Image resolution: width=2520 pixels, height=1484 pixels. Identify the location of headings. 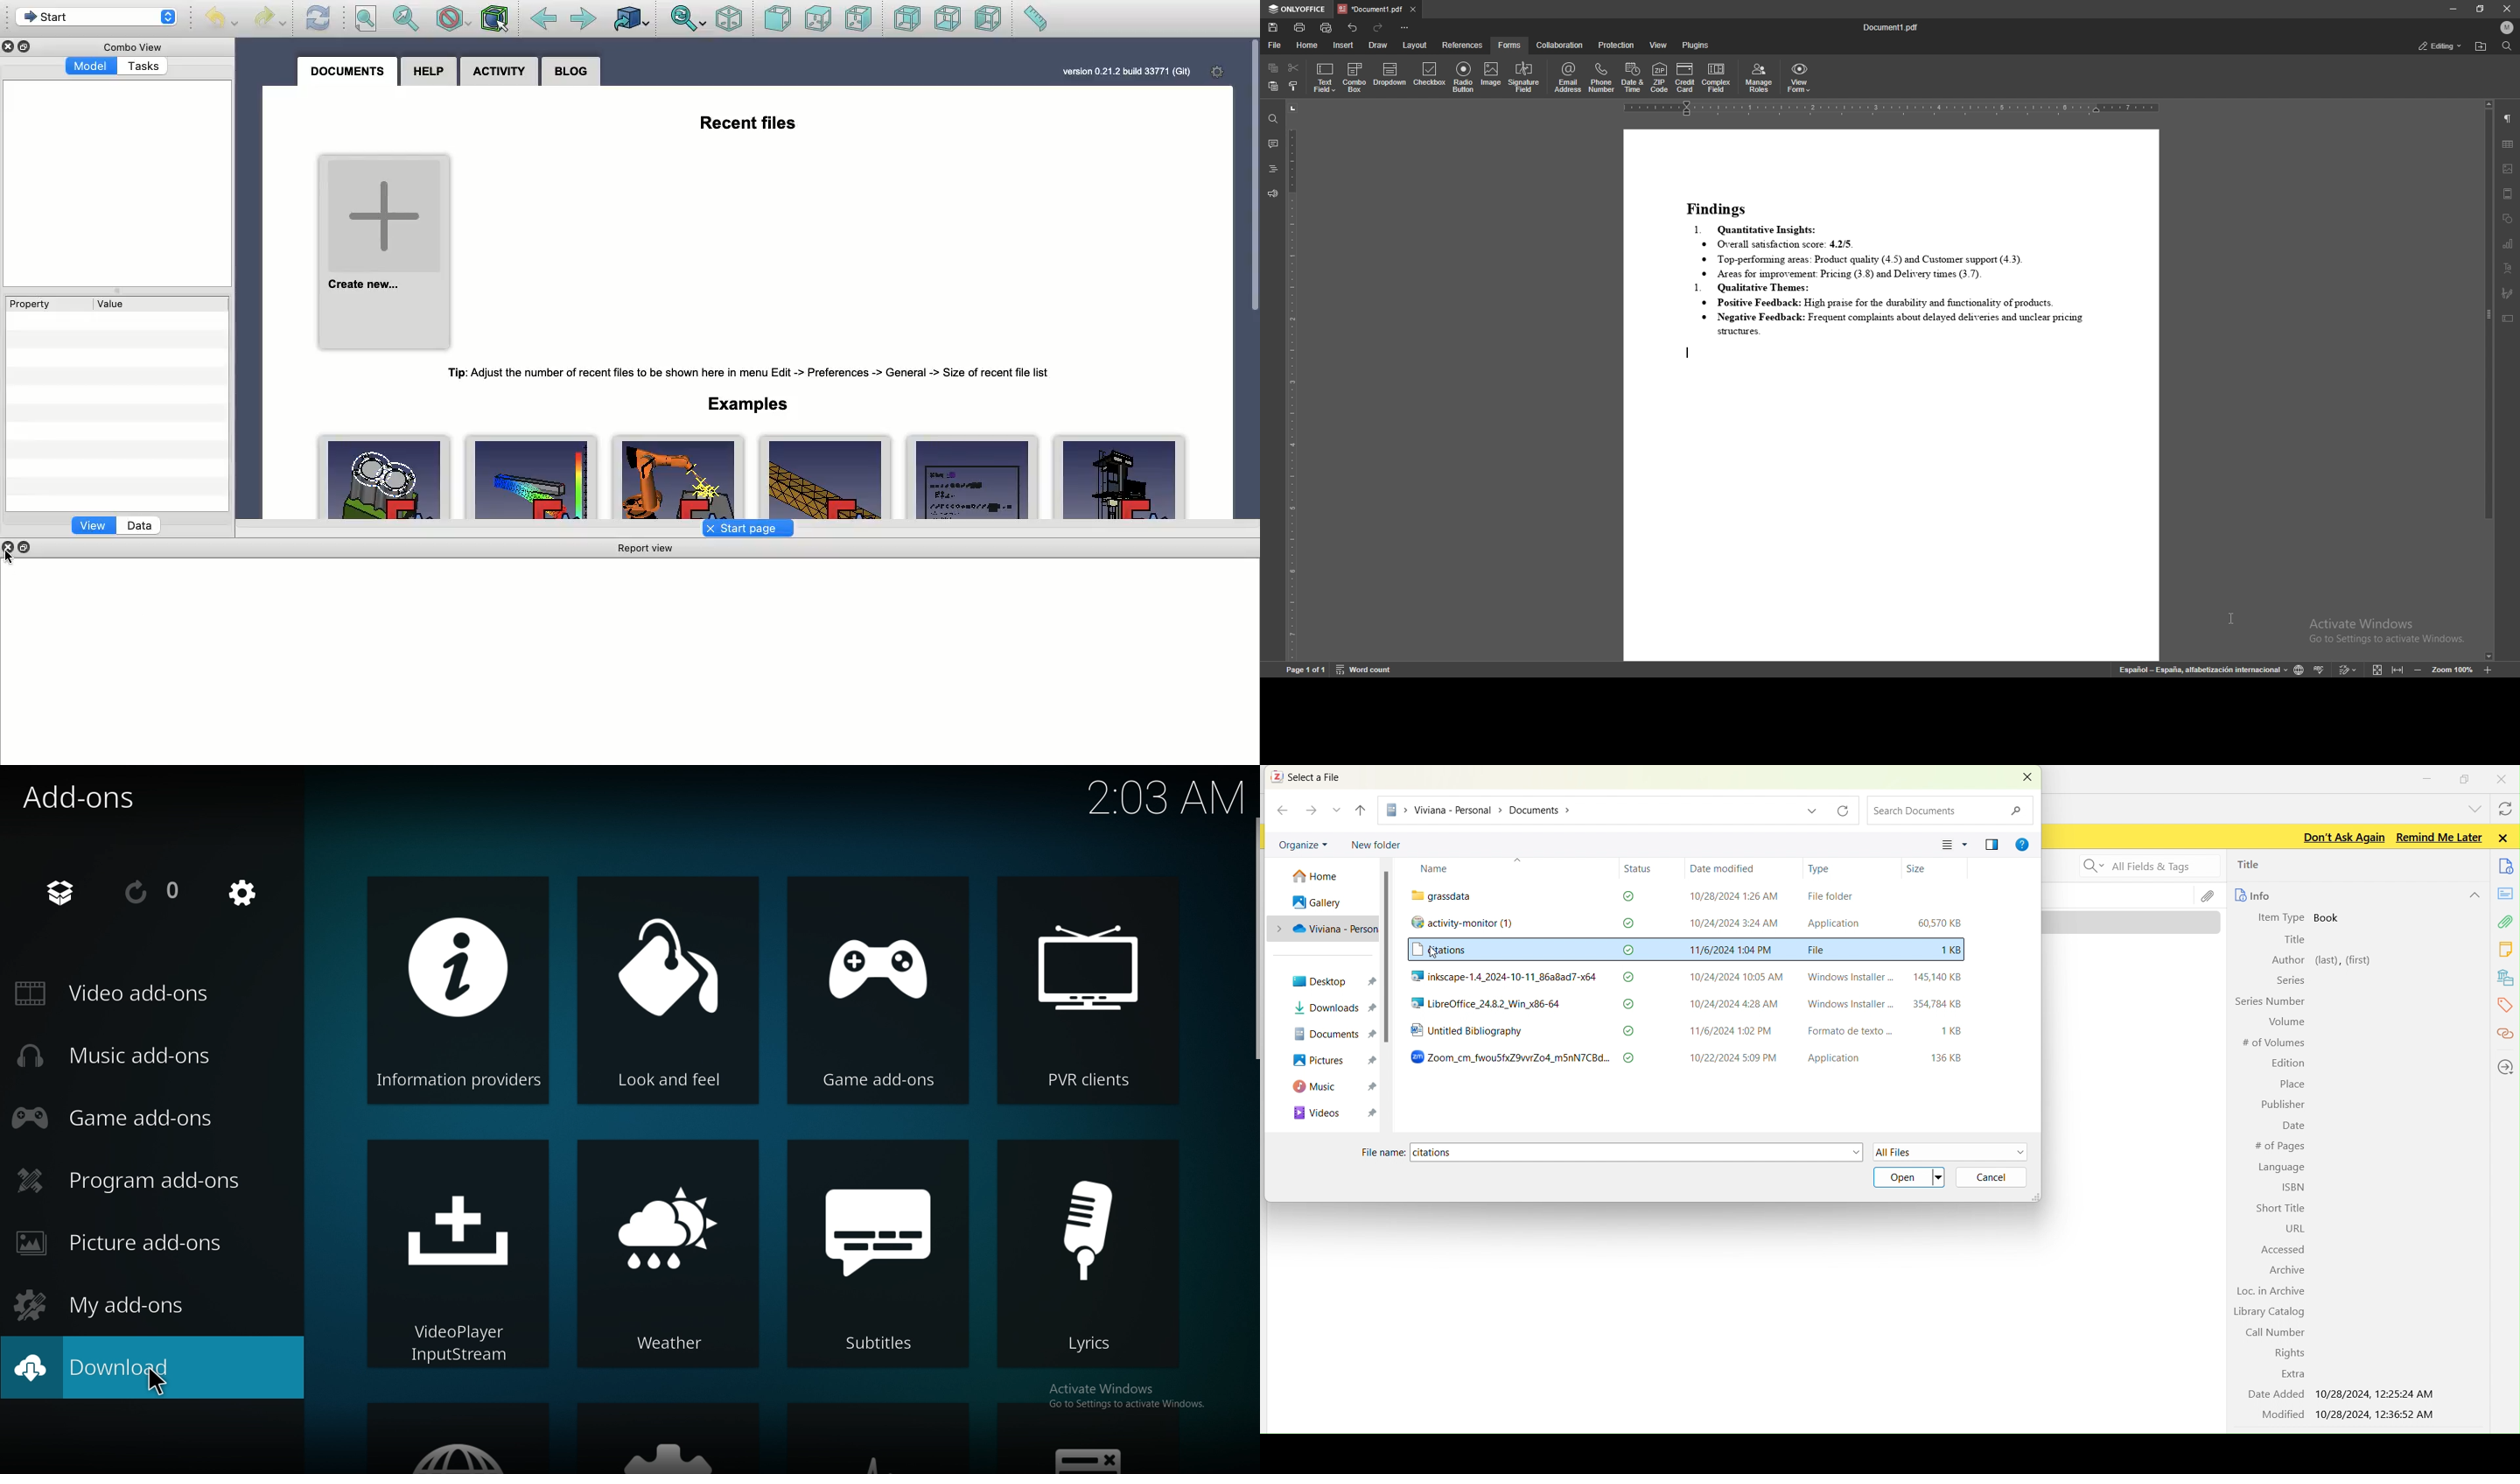
(1272, 169).